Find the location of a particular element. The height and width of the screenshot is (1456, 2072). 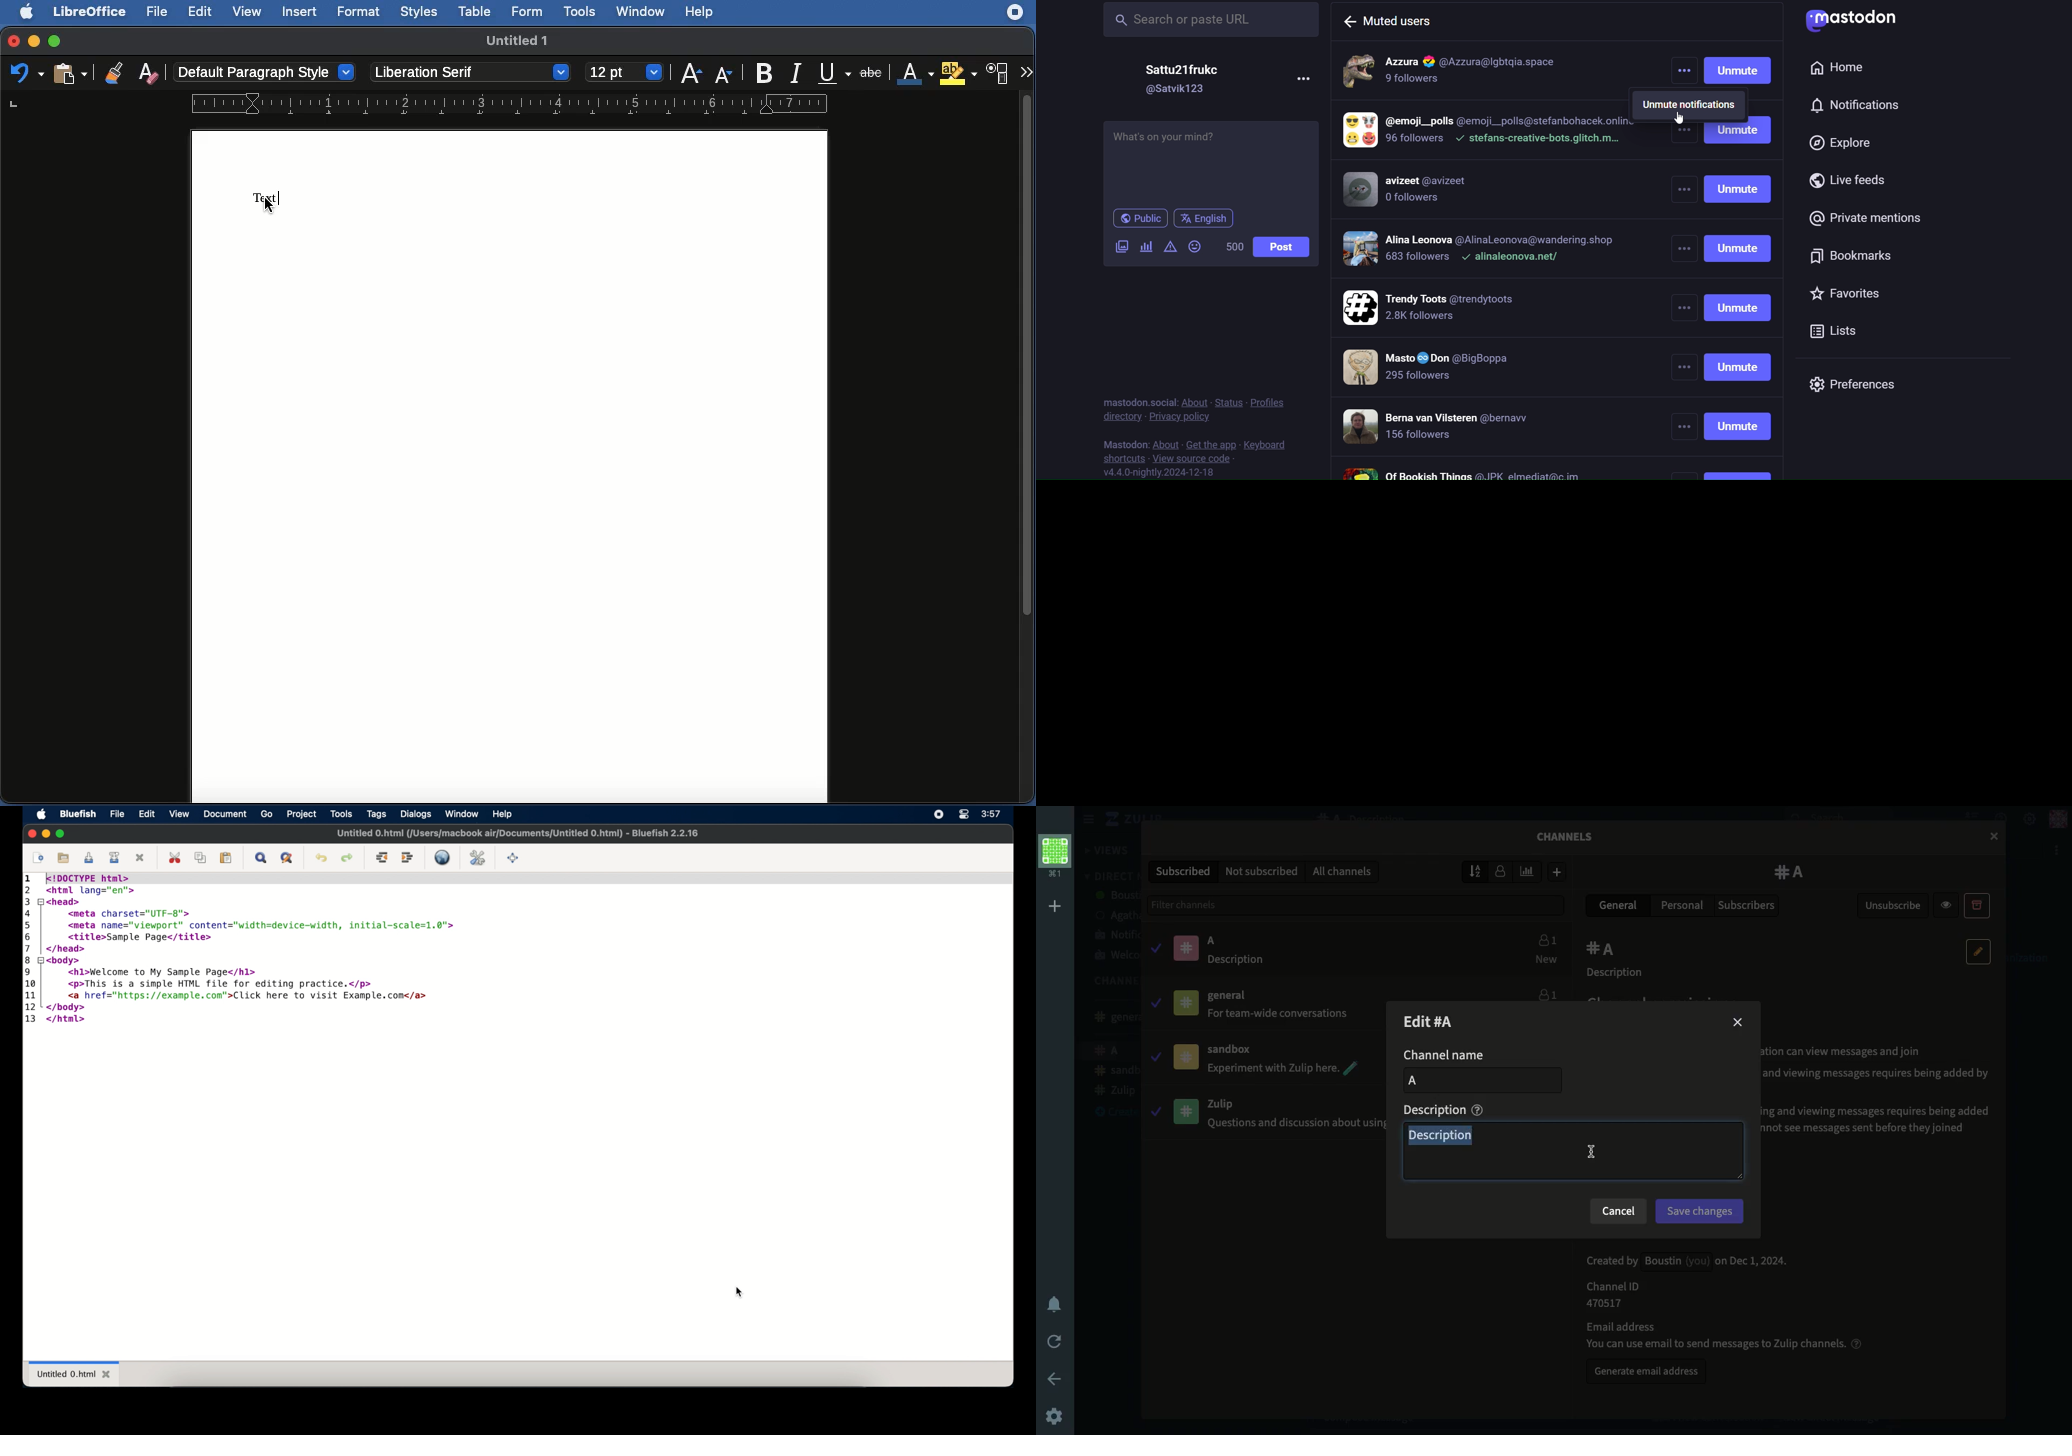

cut is located at coordinates (175, 858).